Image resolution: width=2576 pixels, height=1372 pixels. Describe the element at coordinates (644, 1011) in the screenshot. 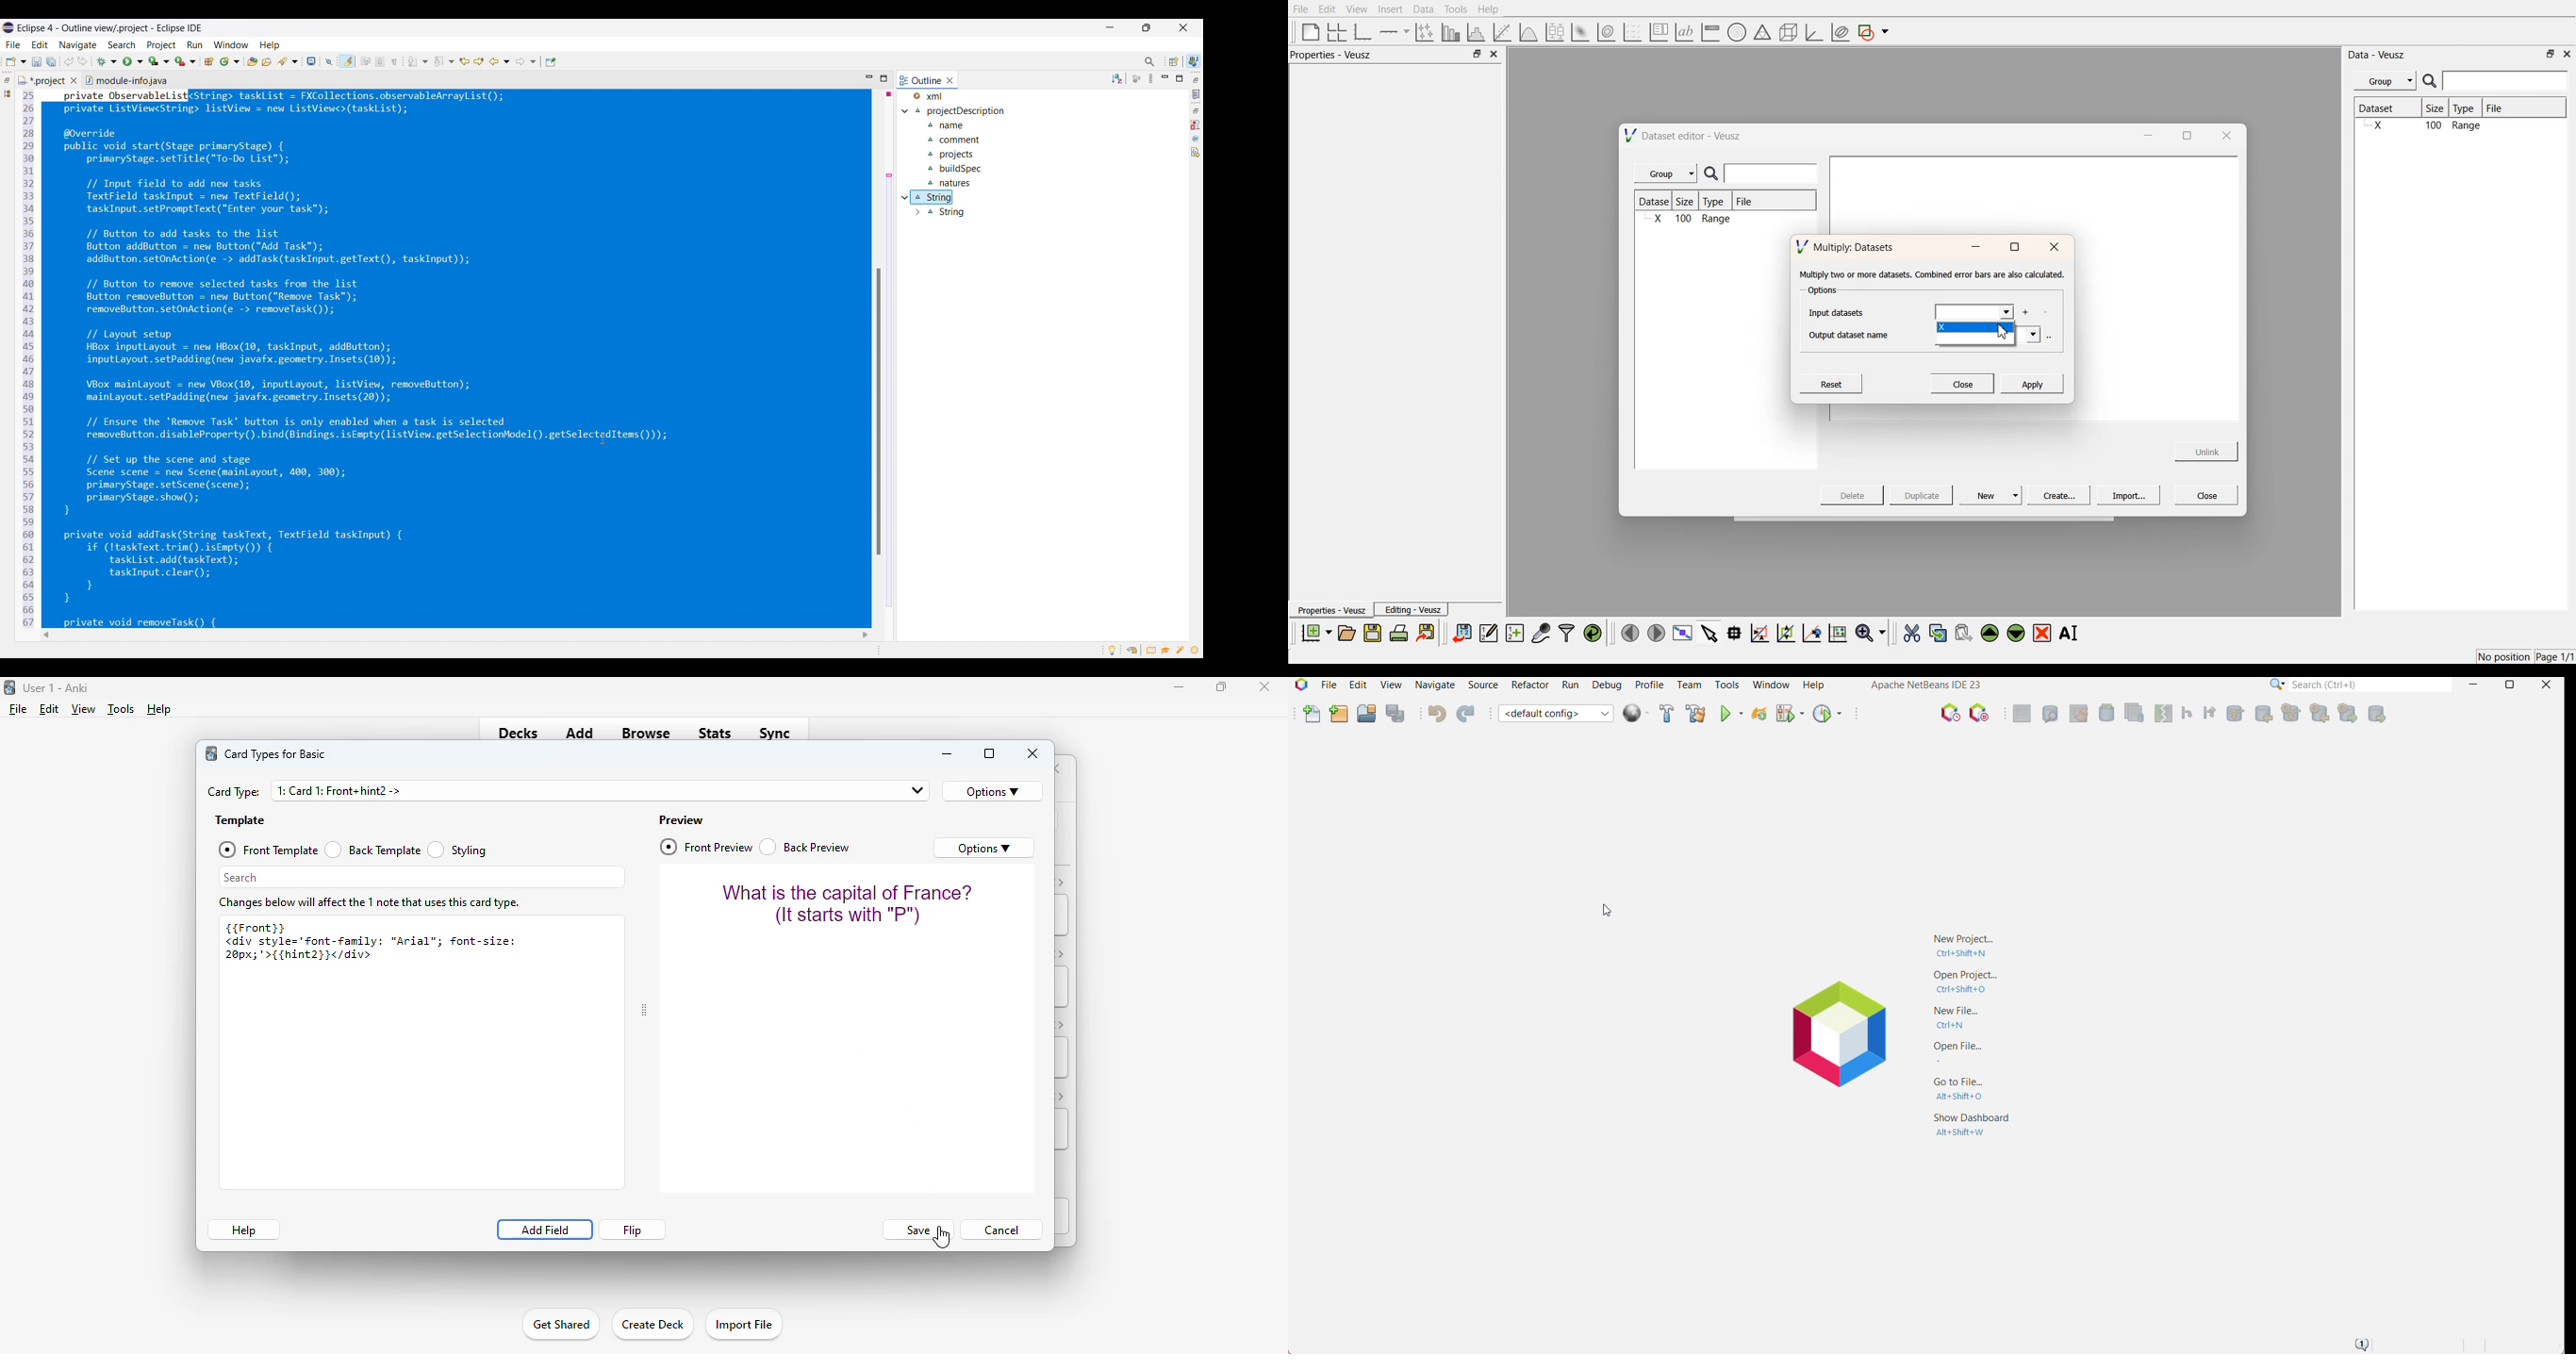

I see `toggle sidebar` at that location.